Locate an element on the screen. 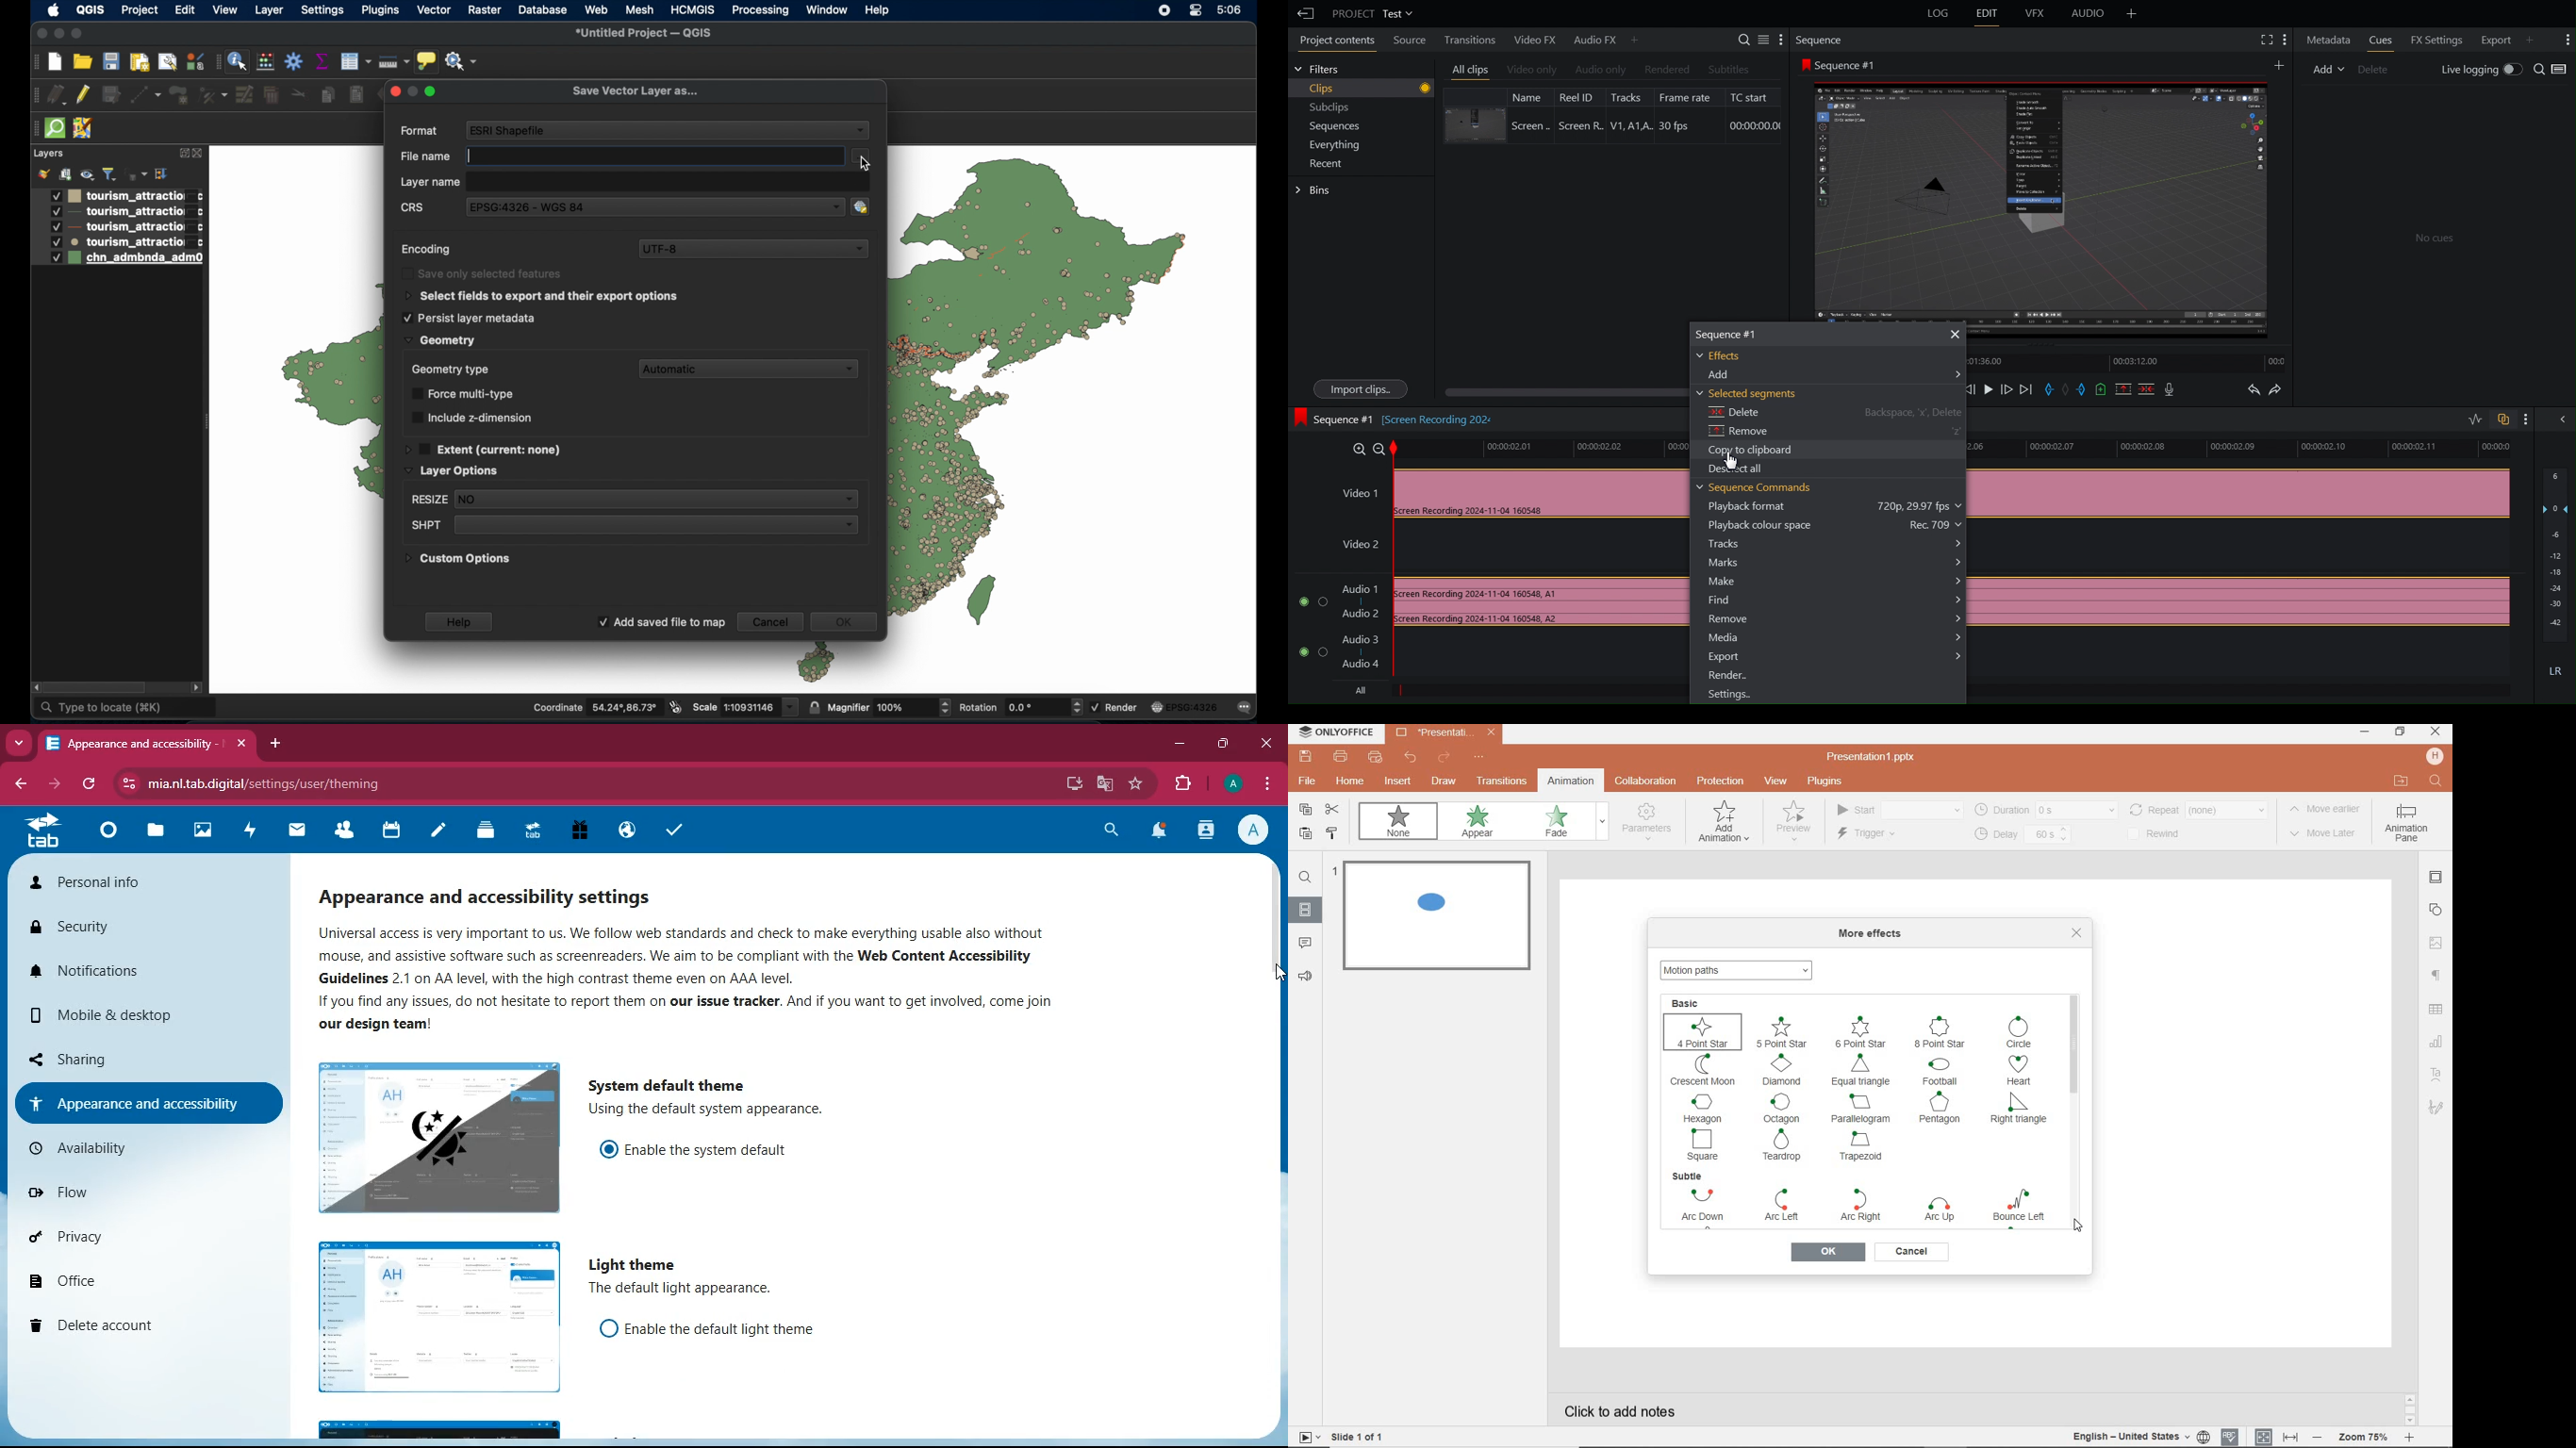 This screenshot has width=2576, height=1456. quick print is located at coordinates (1377, 759).